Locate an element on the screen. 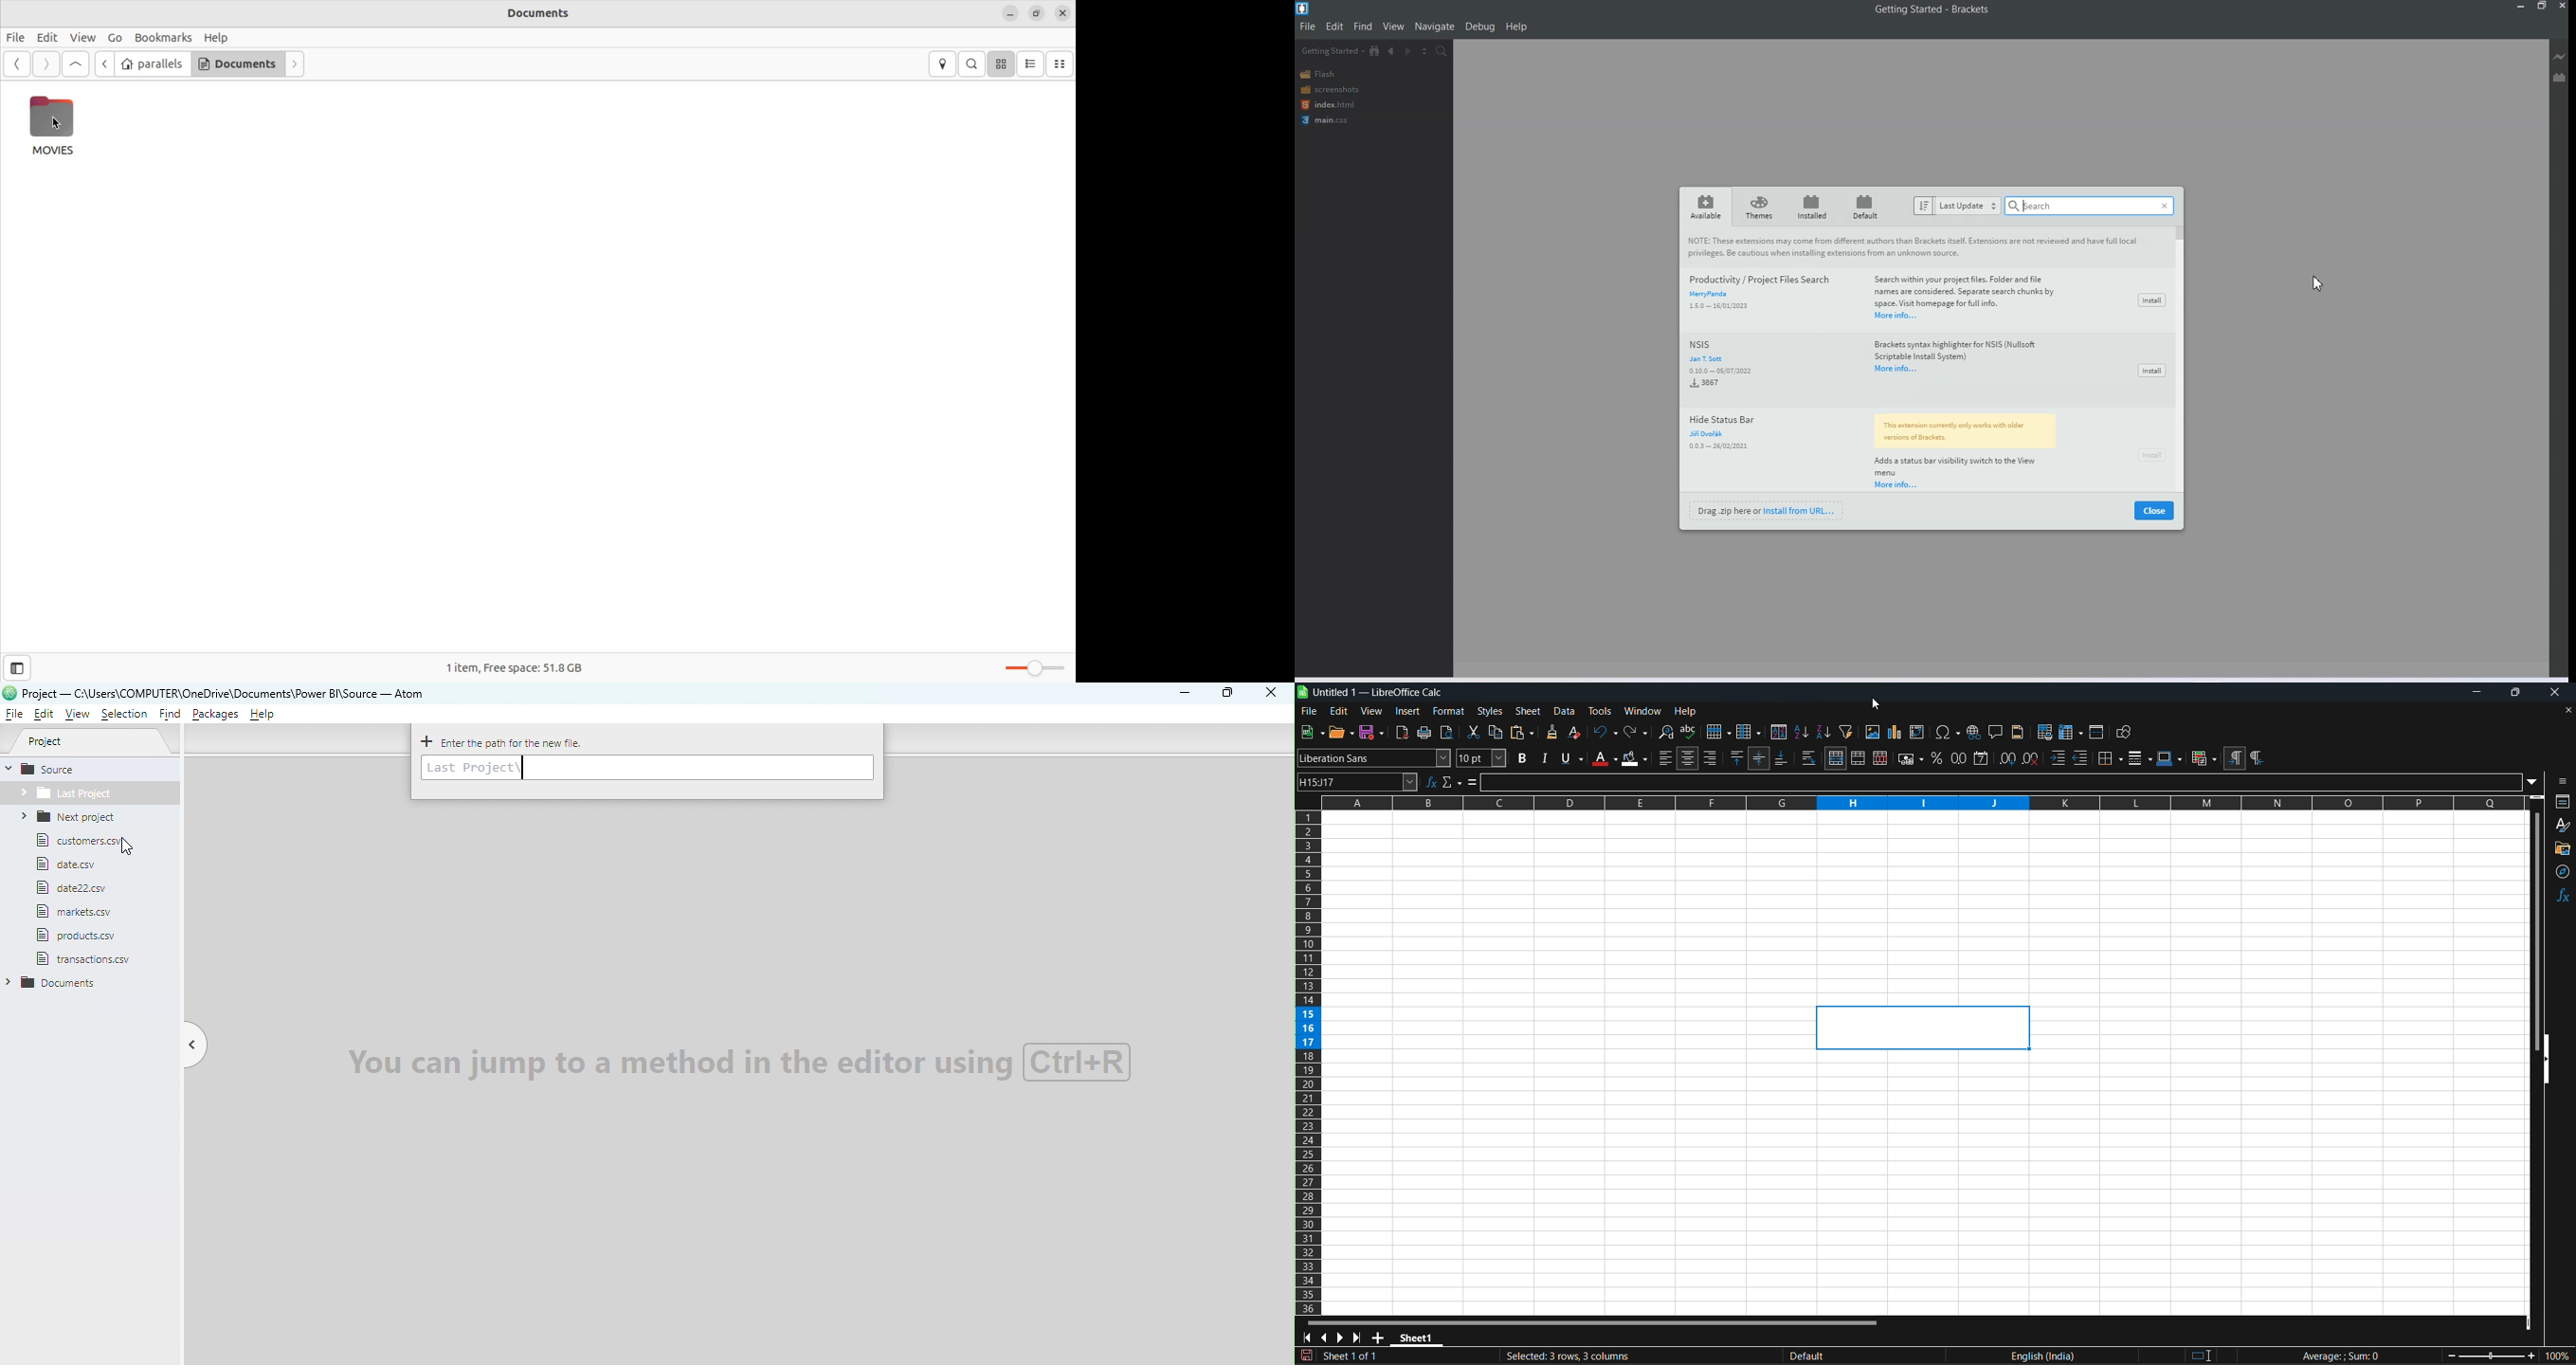 This screenshot has height=1372, width=2576. name box is located at coordinates (1359, 782).